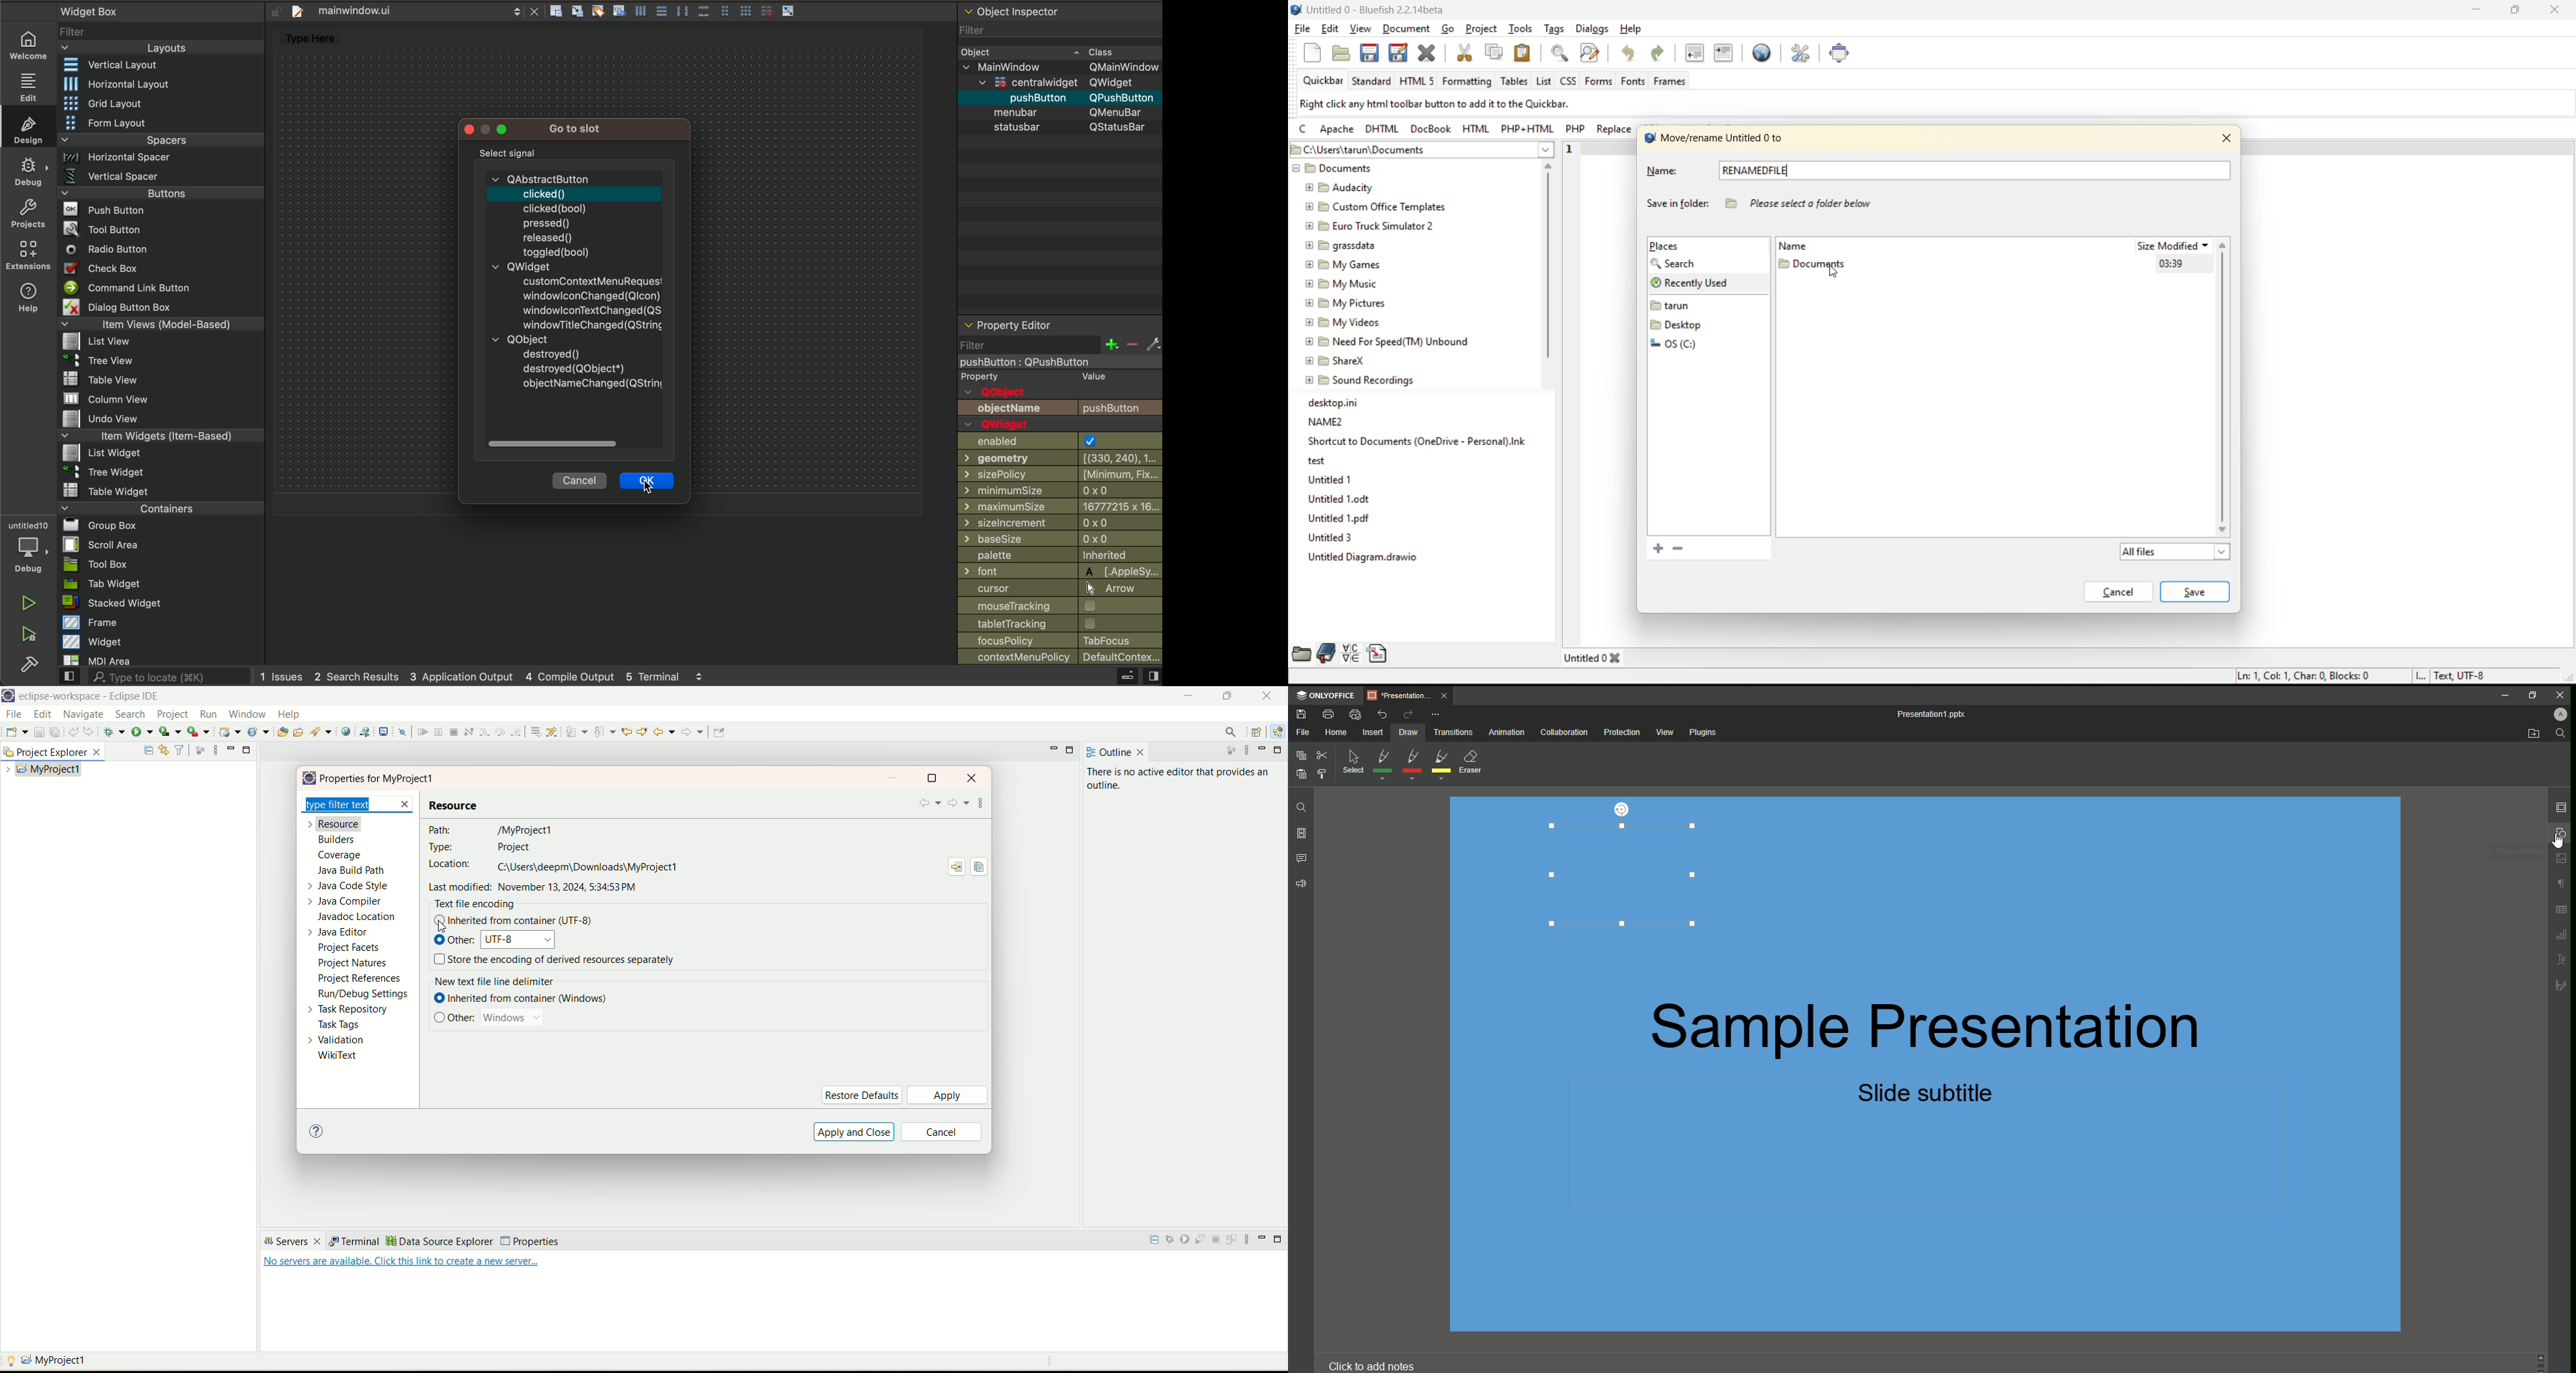 The height and width of the screenshot is (1400, 2576). I want to click on cut, so click(1466, 53).